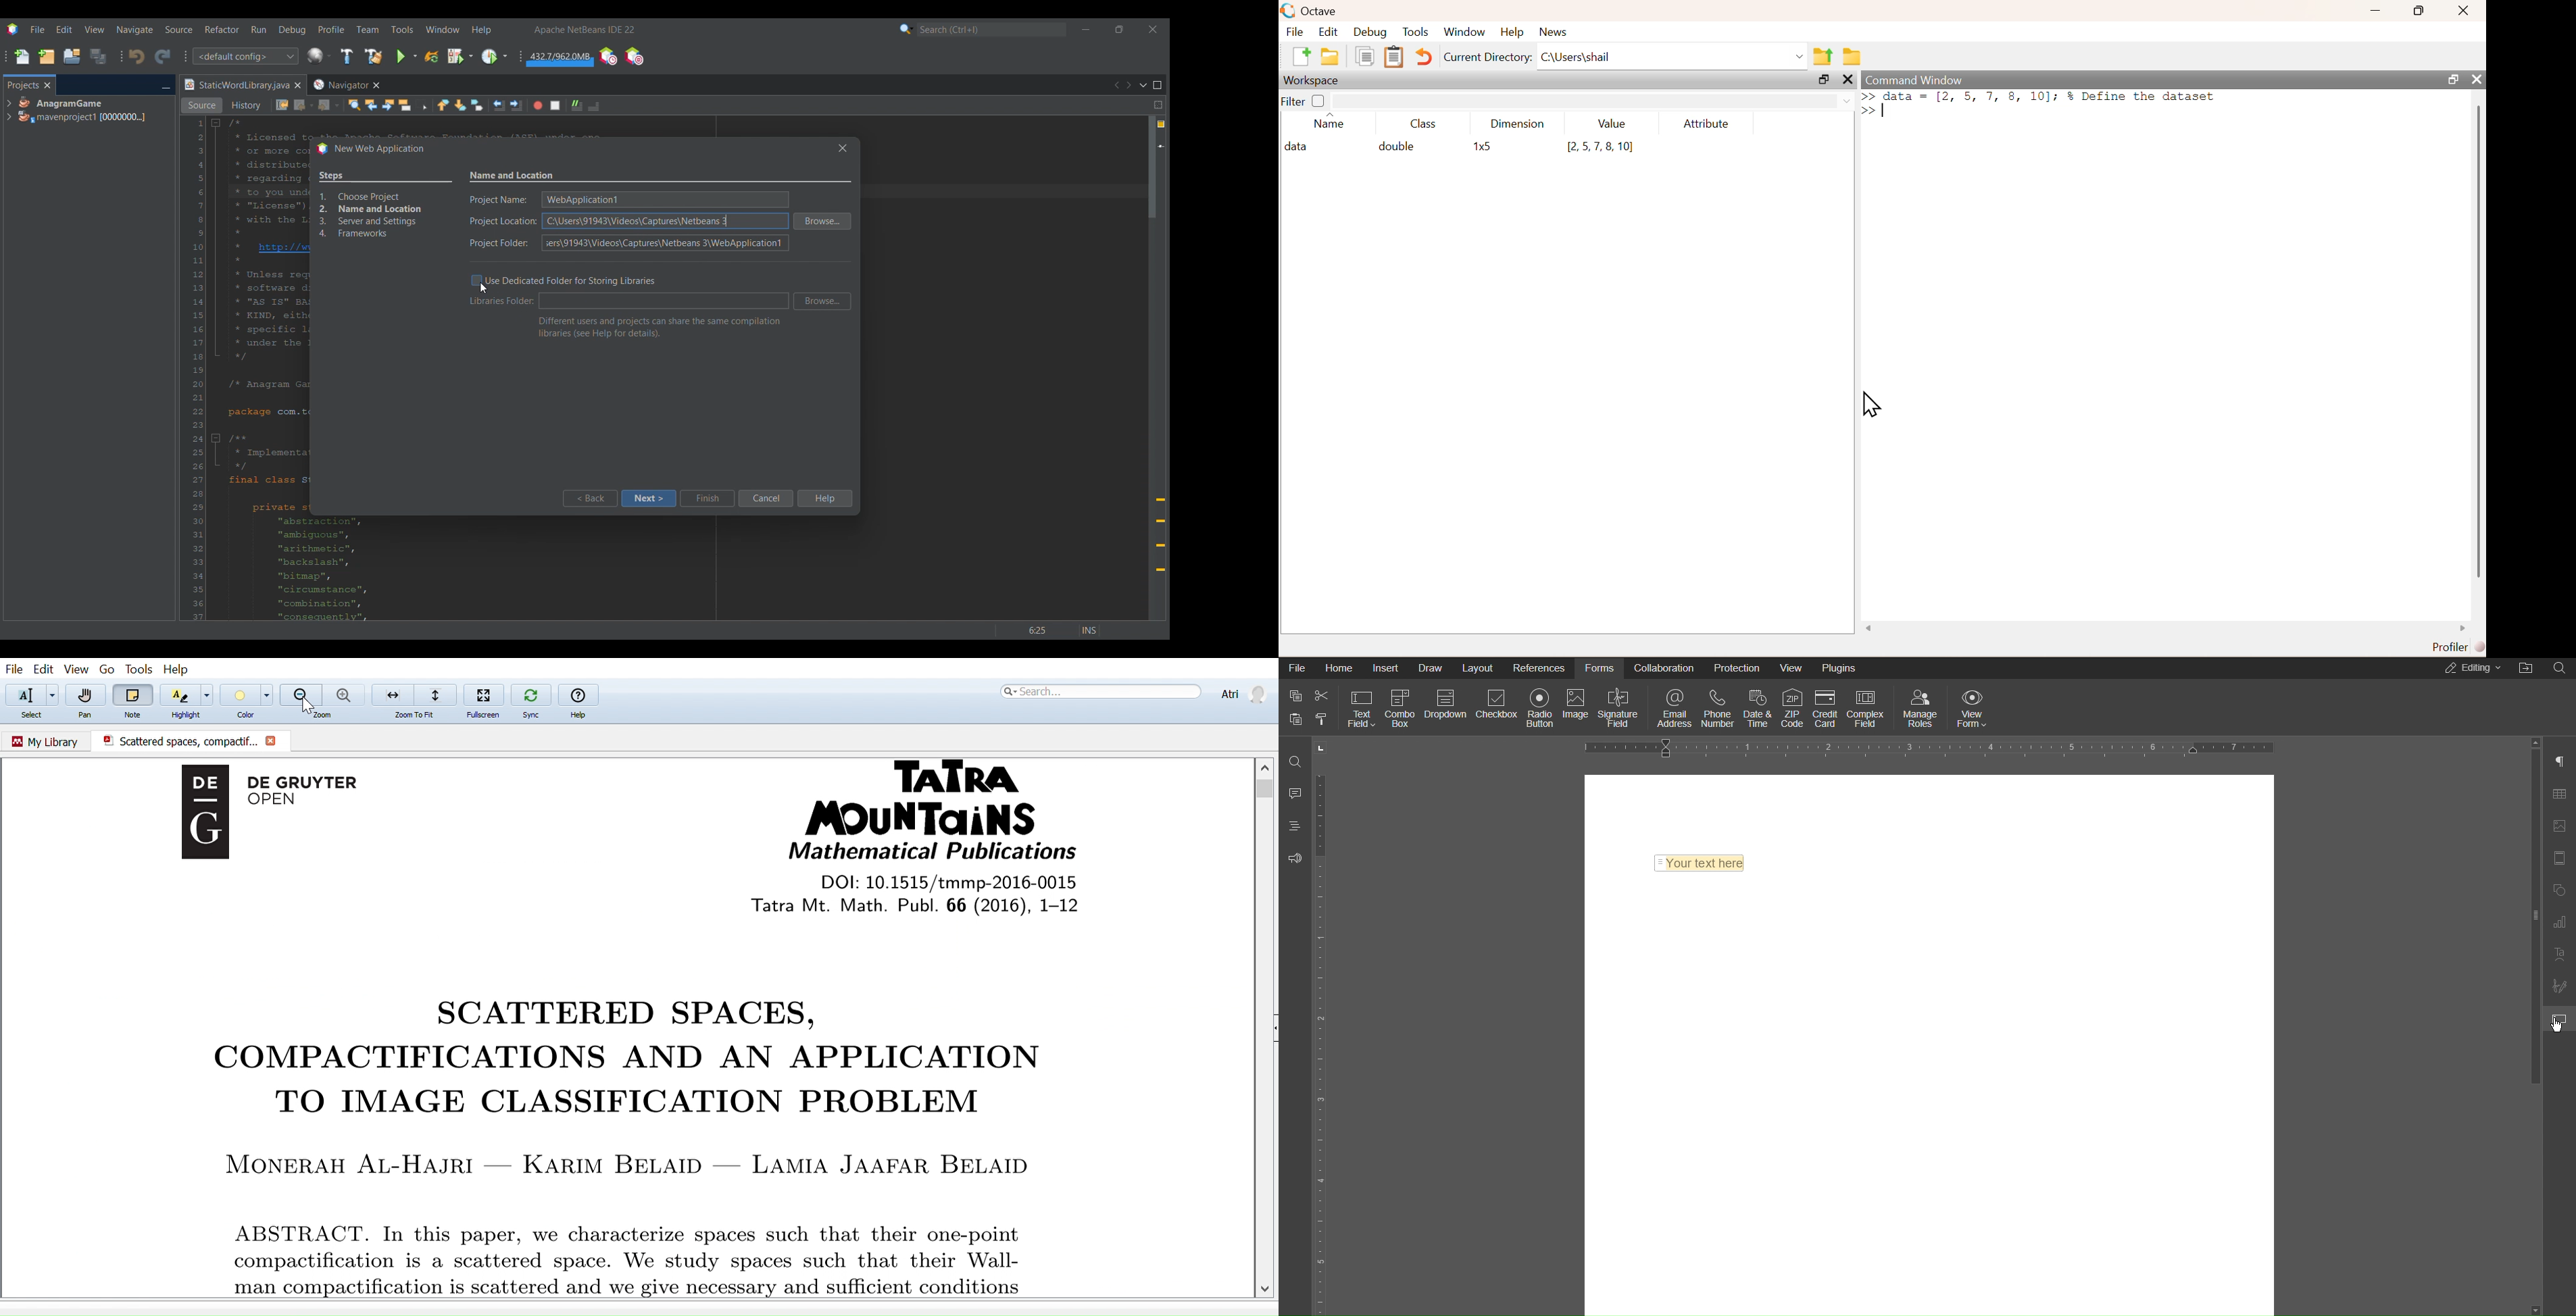 The height and width of the screenshot is (1316, 2576). I want to click on help, so click(578, 695).